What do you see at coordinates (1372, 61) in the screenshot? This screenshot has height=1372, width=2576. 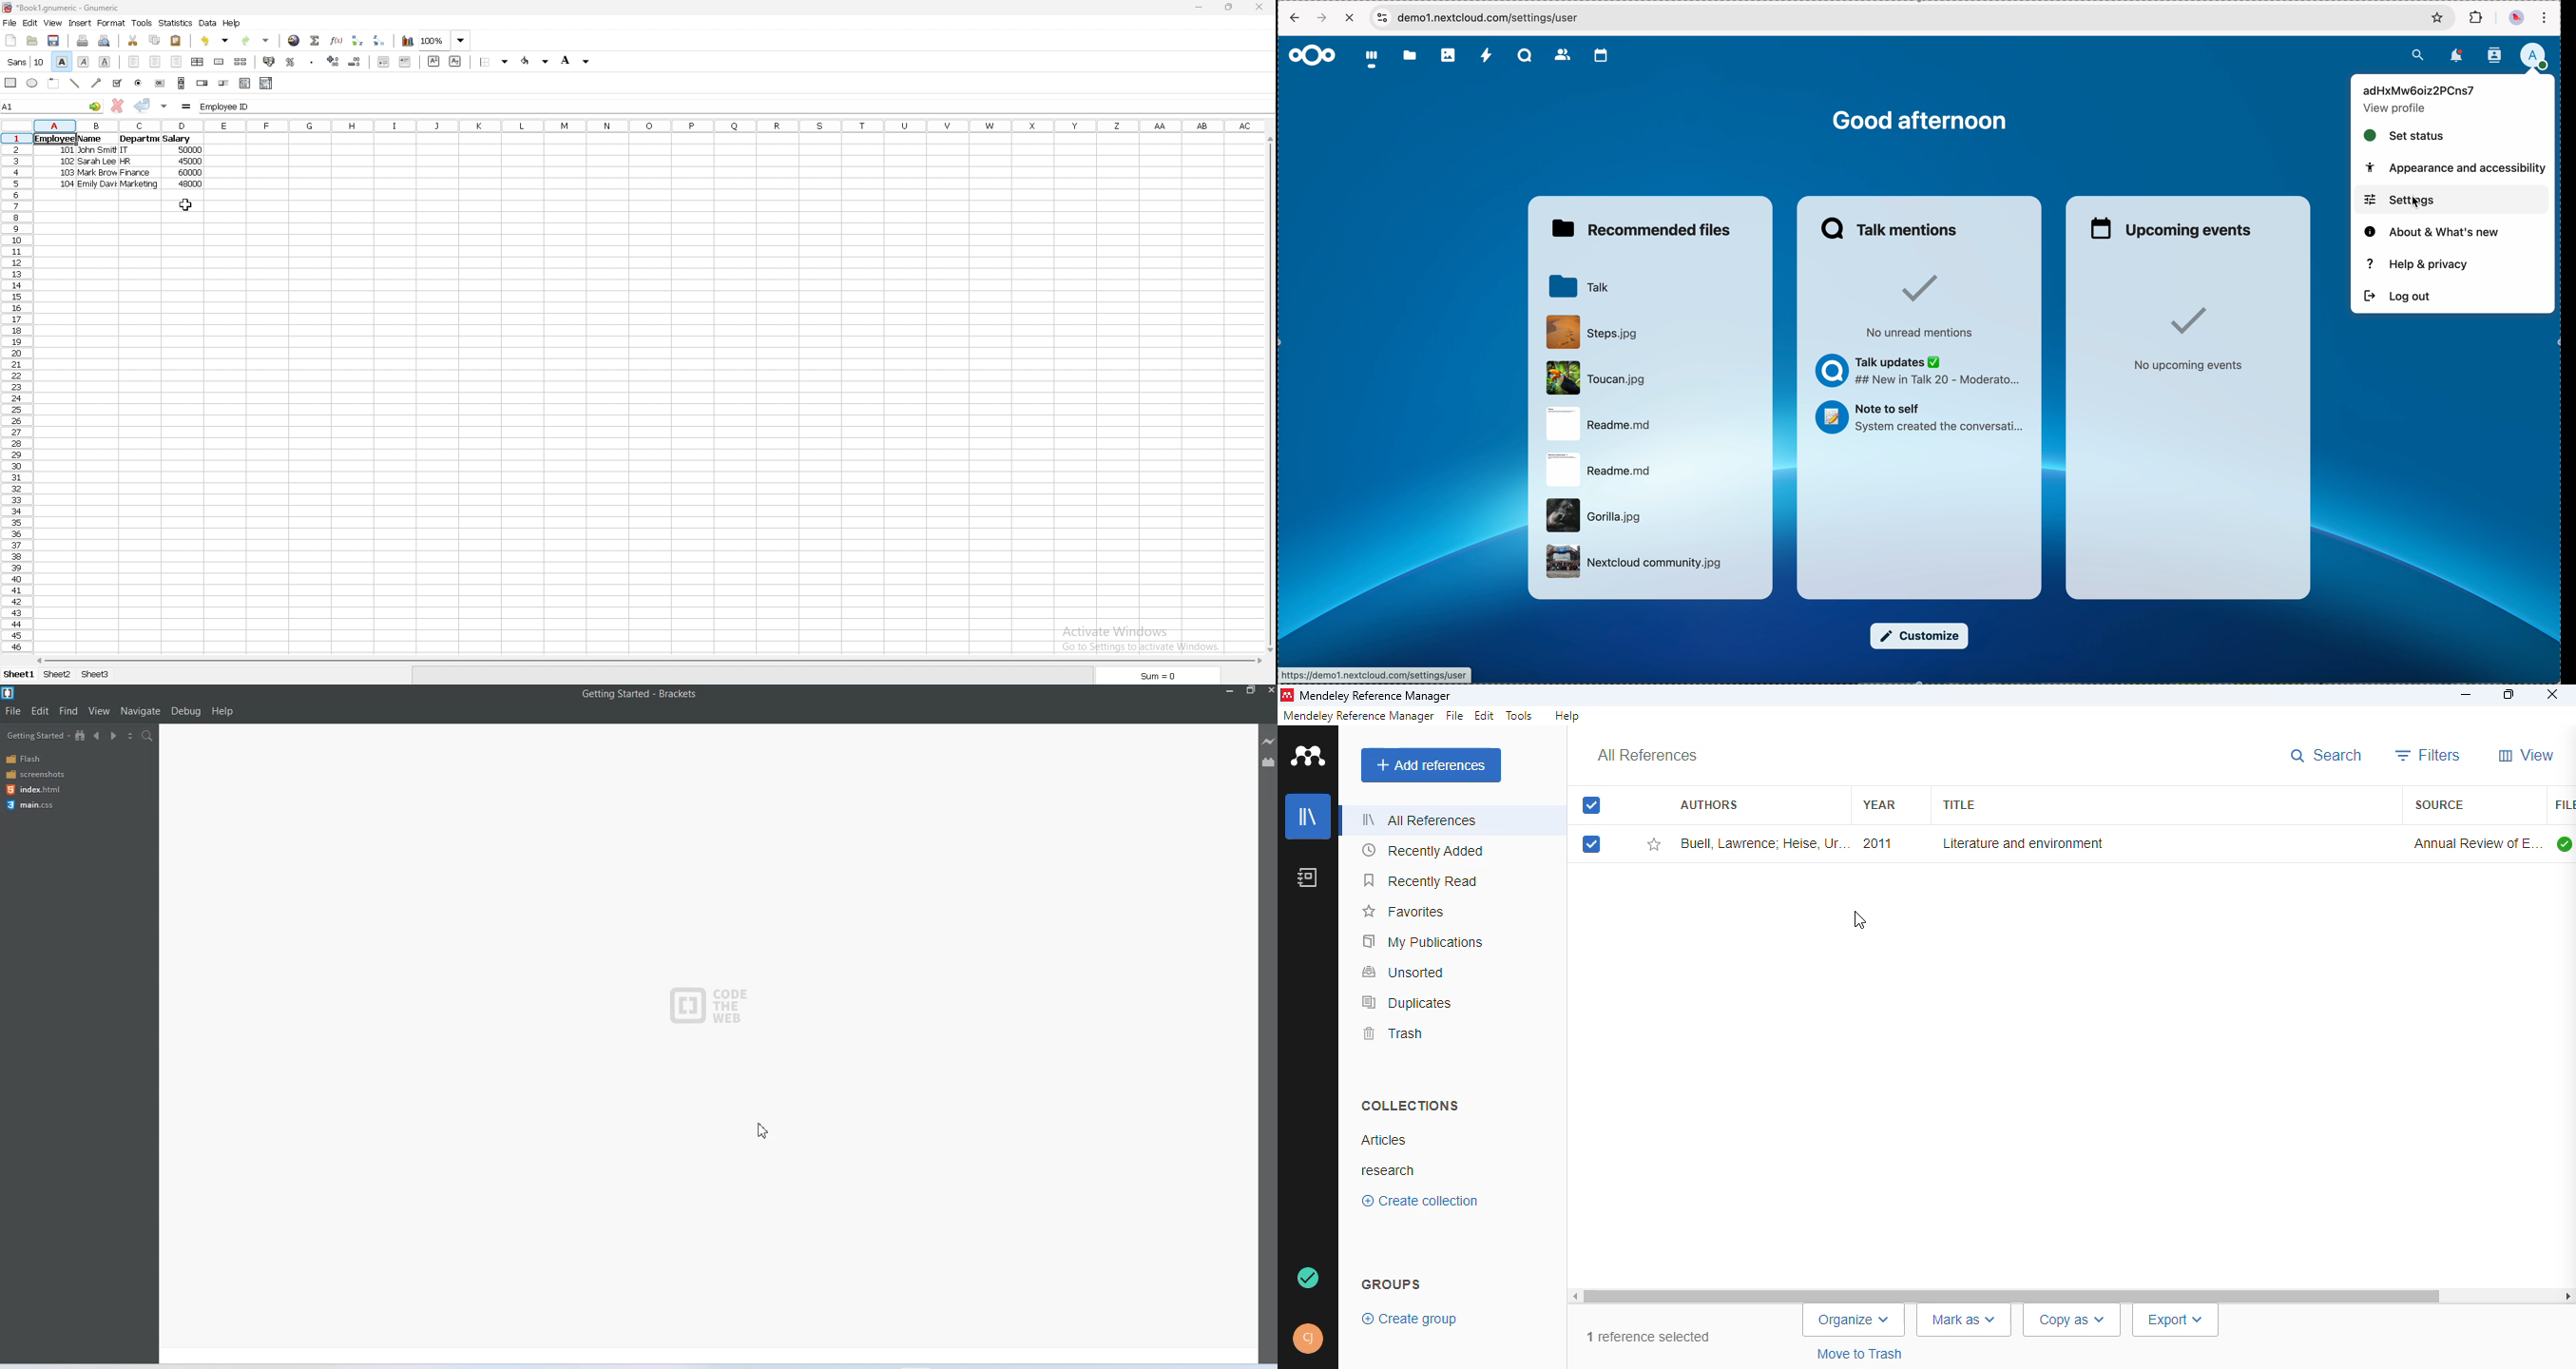 I see `dashboard` at bounding box center [1372, 61].